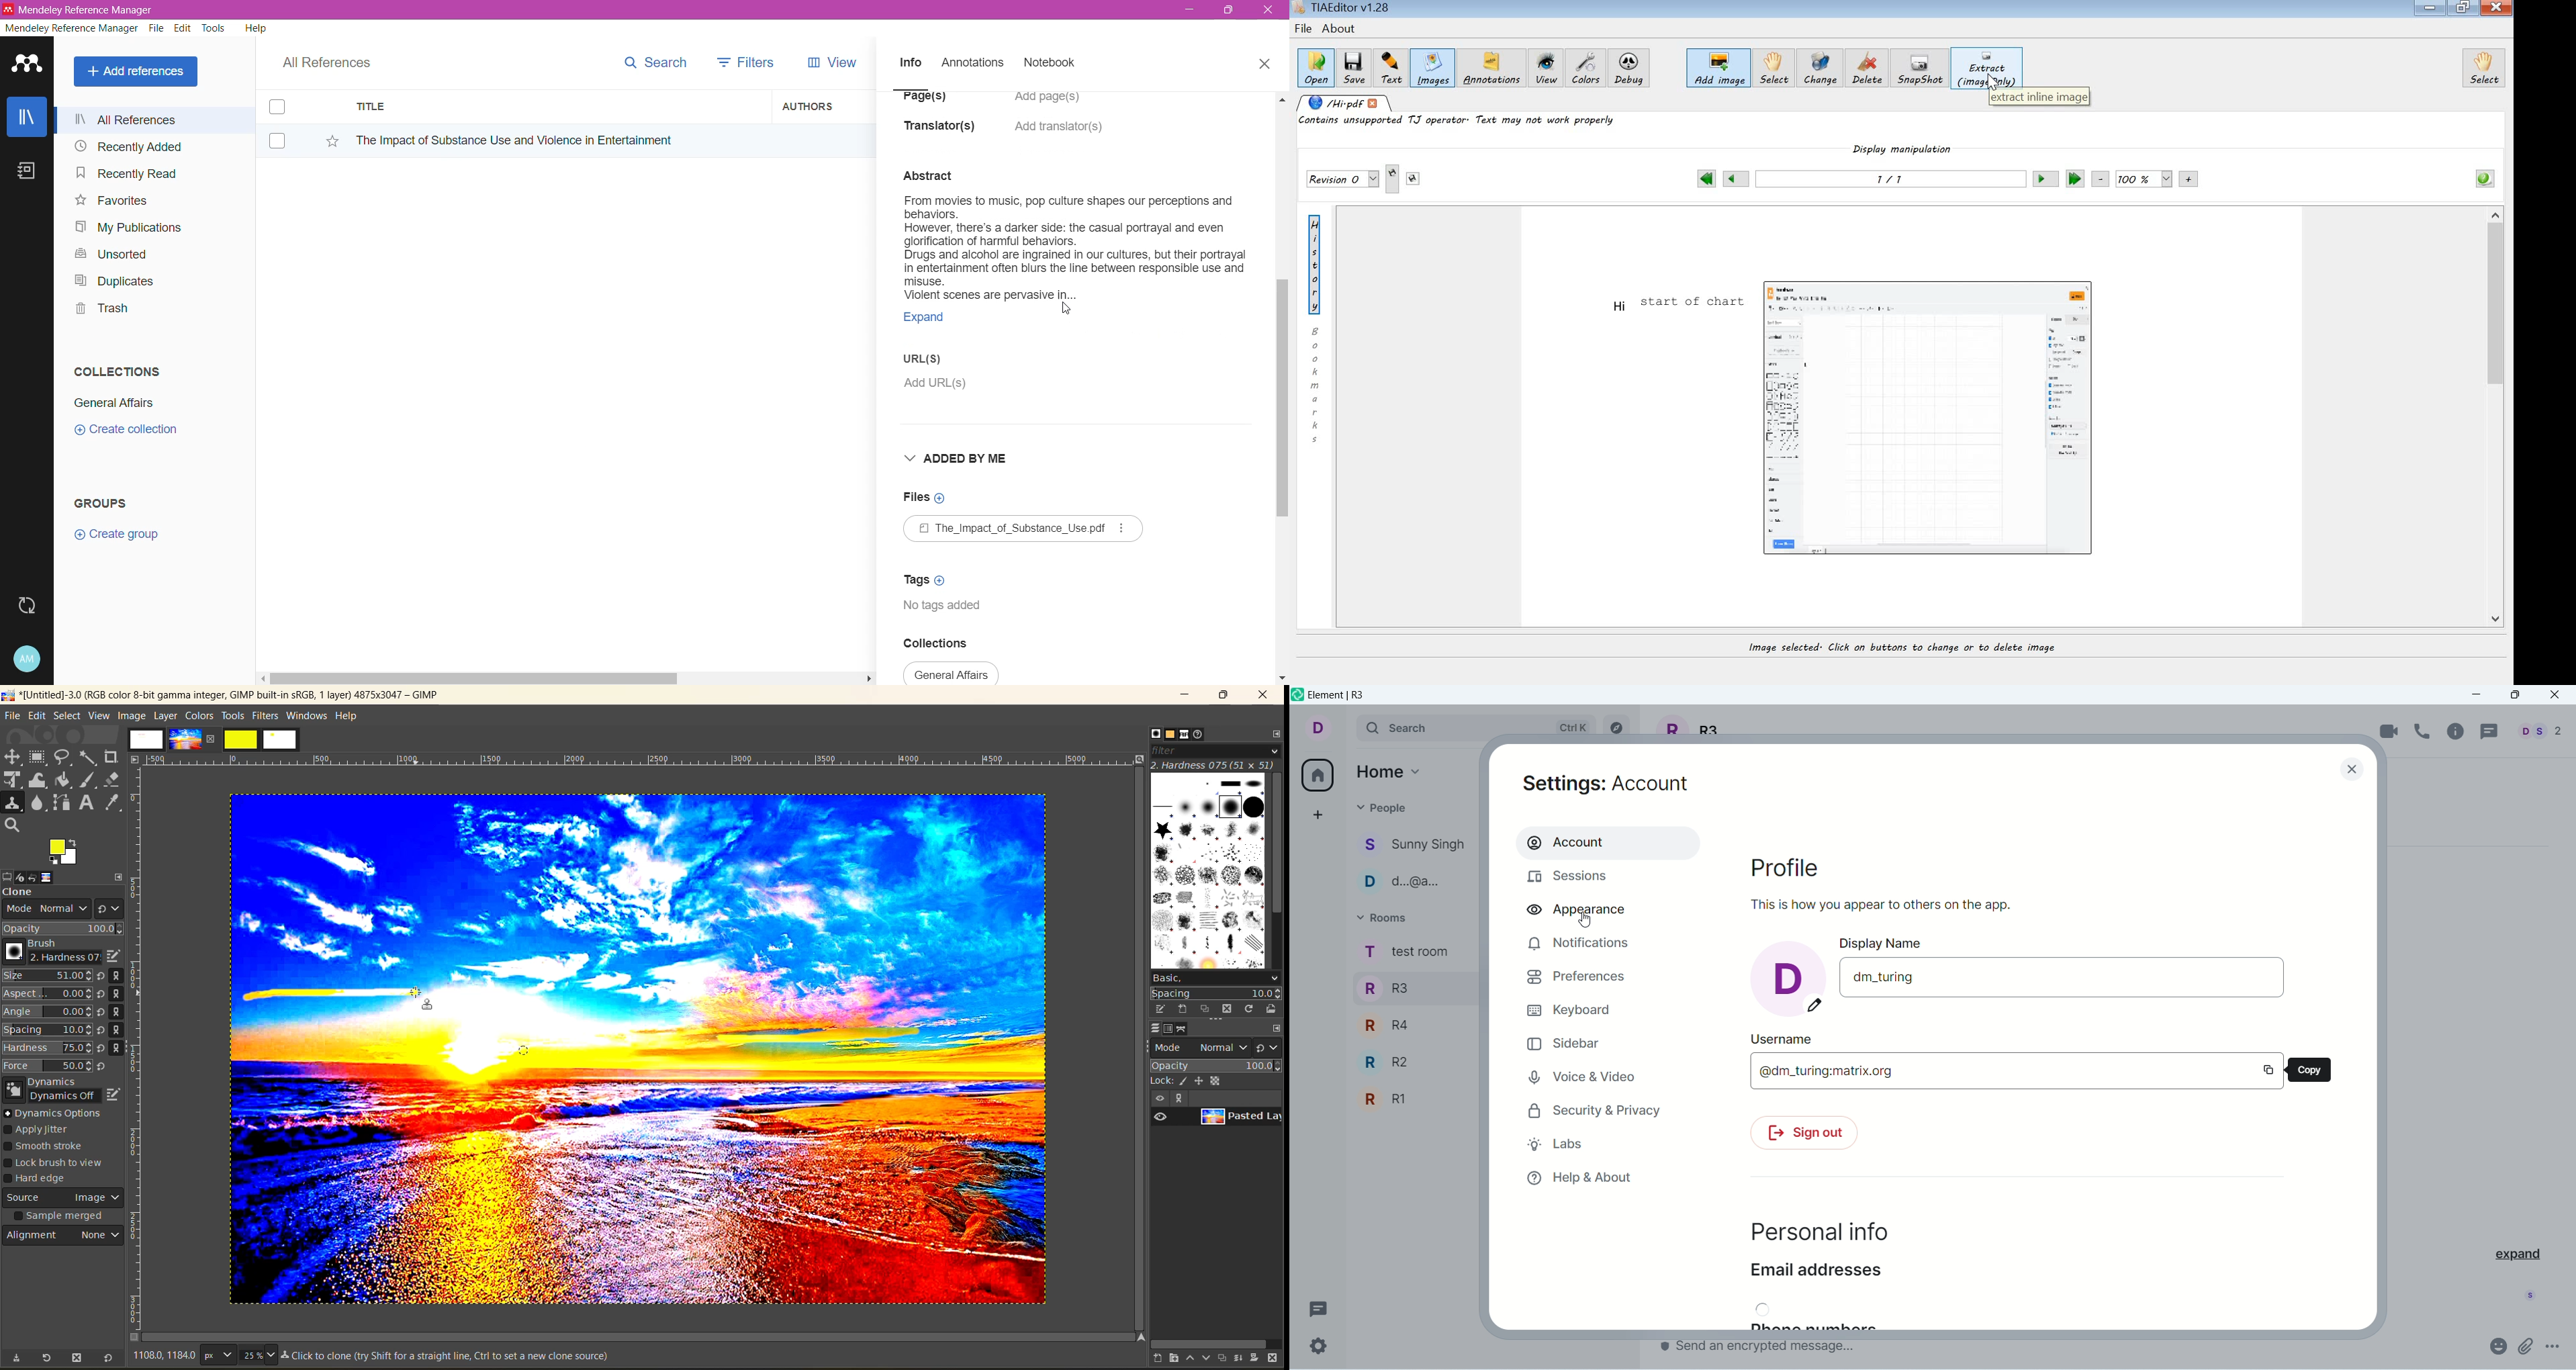 The image size is (2576, 1372). What do you see at coordinates (32, 604) in the screenshot?
I see `Last Sync` at bounding box center [32, 604].